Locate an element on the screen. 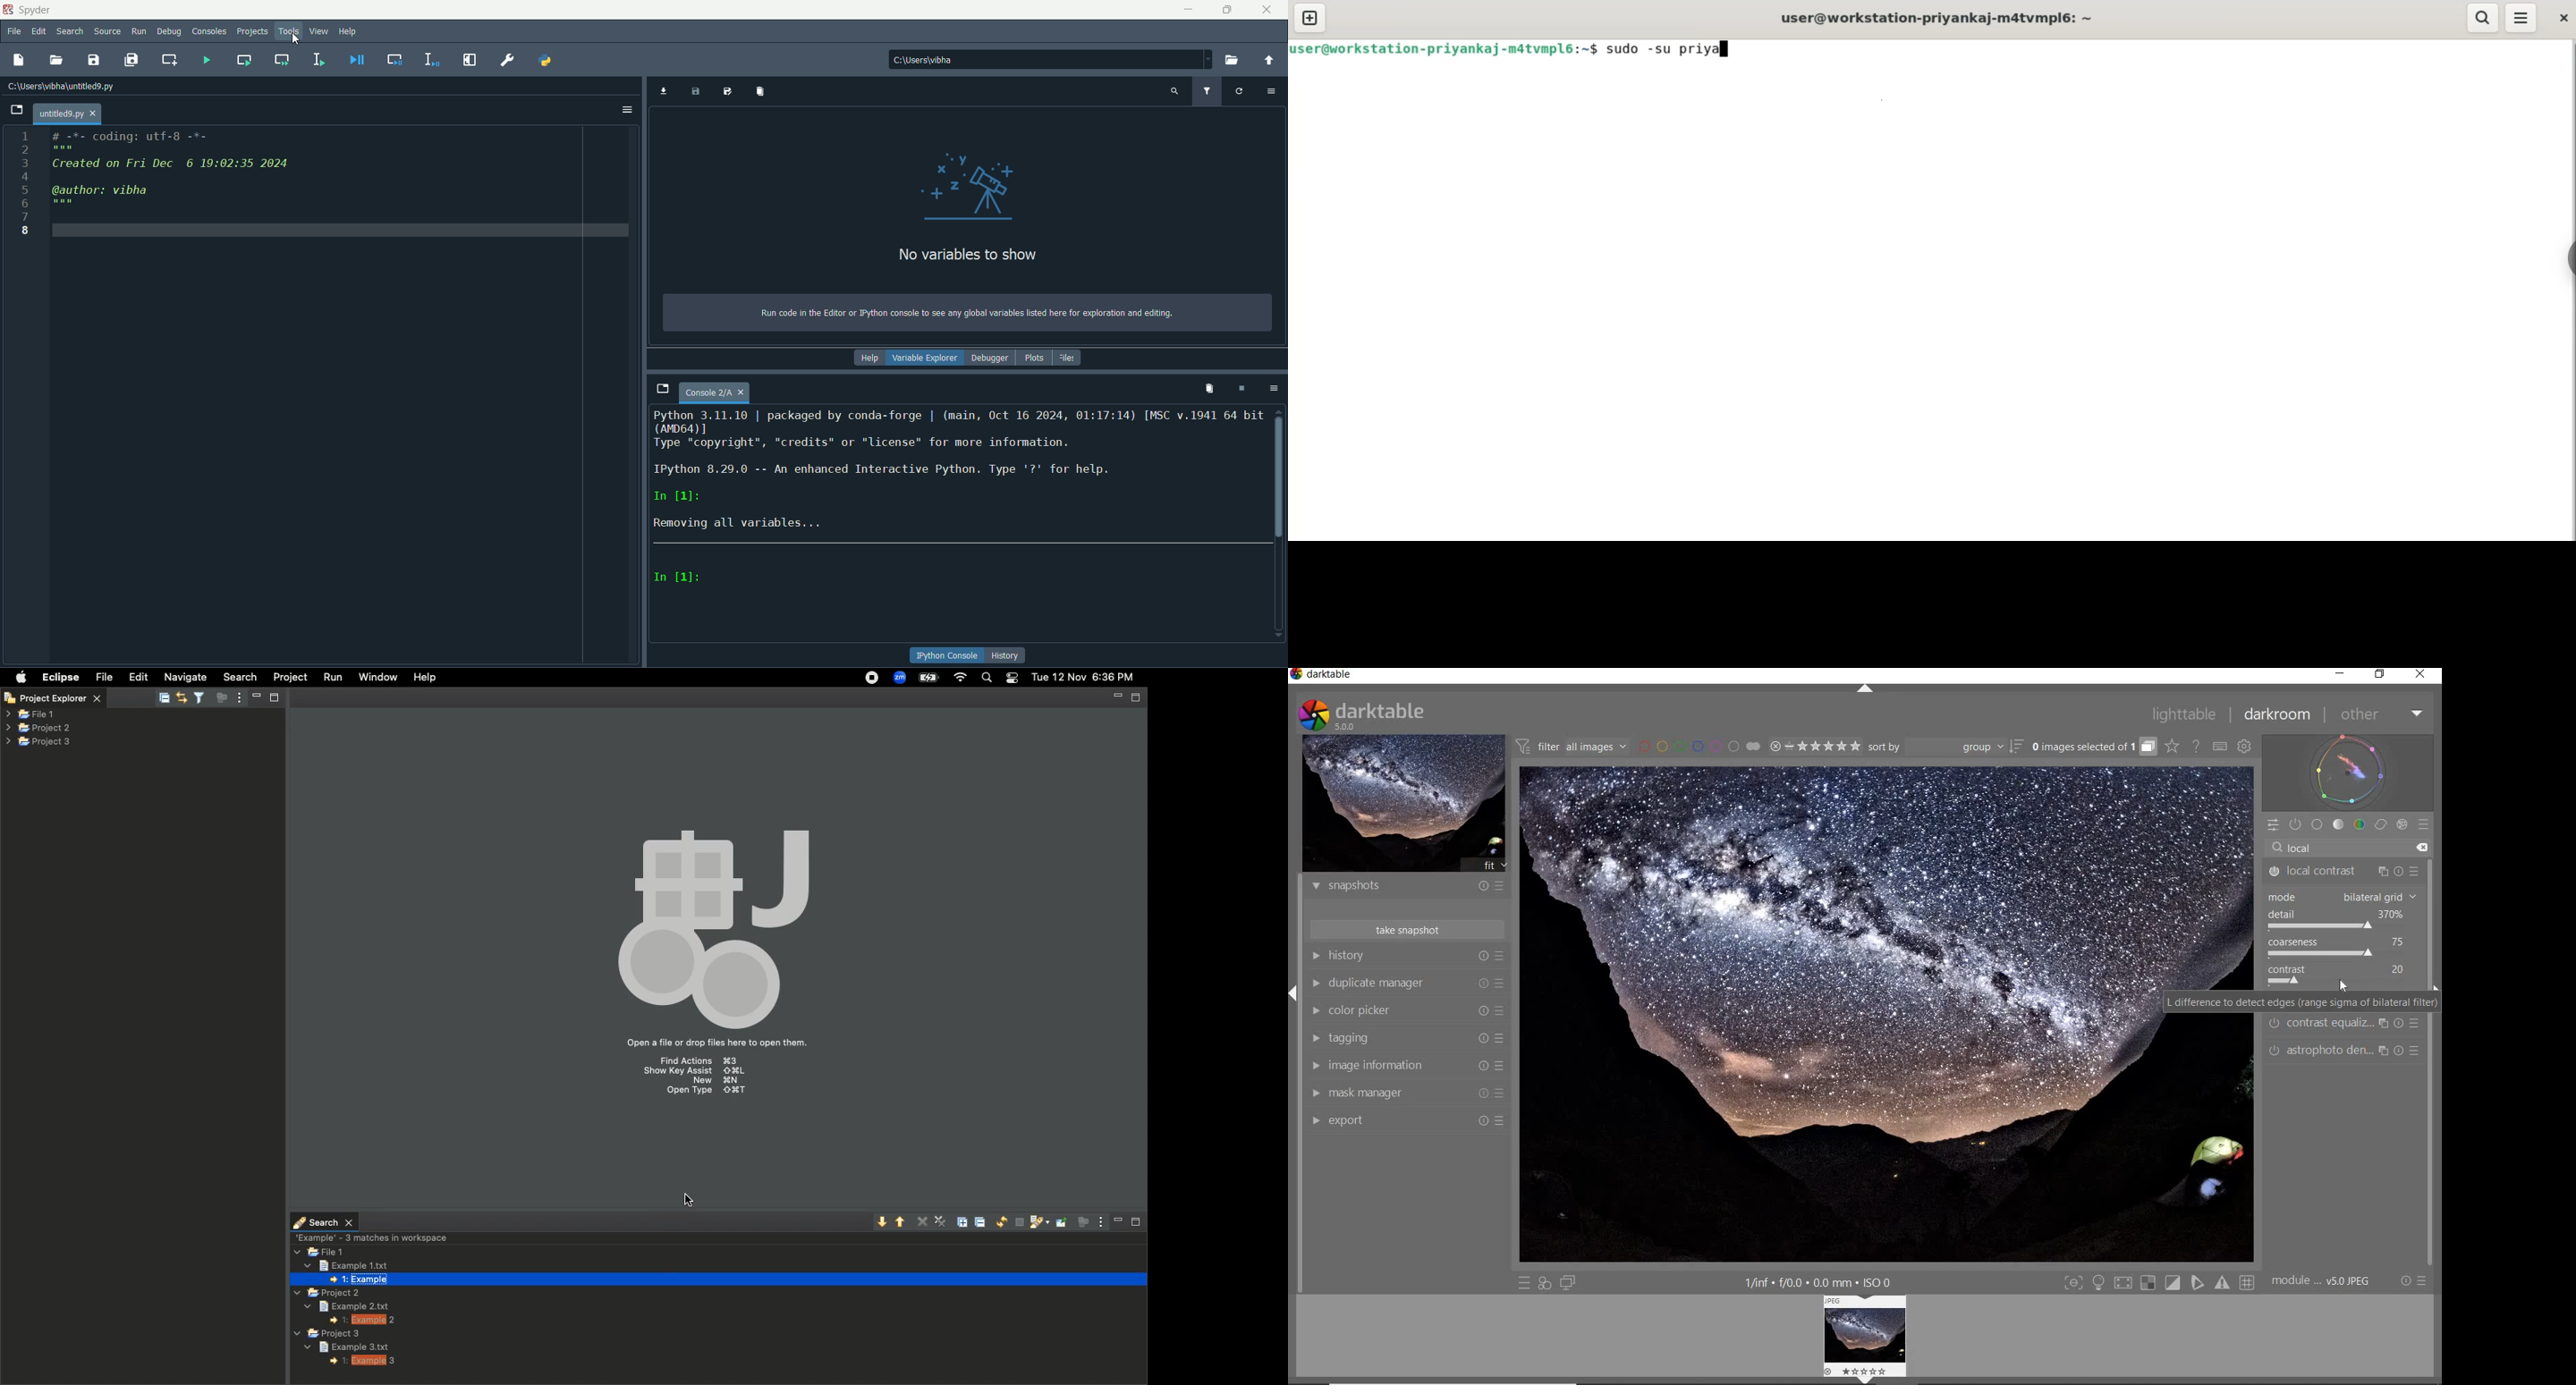 The height and width of the screenshot is (1400, 2576). remove all variables is located at coordinates (762, 91).